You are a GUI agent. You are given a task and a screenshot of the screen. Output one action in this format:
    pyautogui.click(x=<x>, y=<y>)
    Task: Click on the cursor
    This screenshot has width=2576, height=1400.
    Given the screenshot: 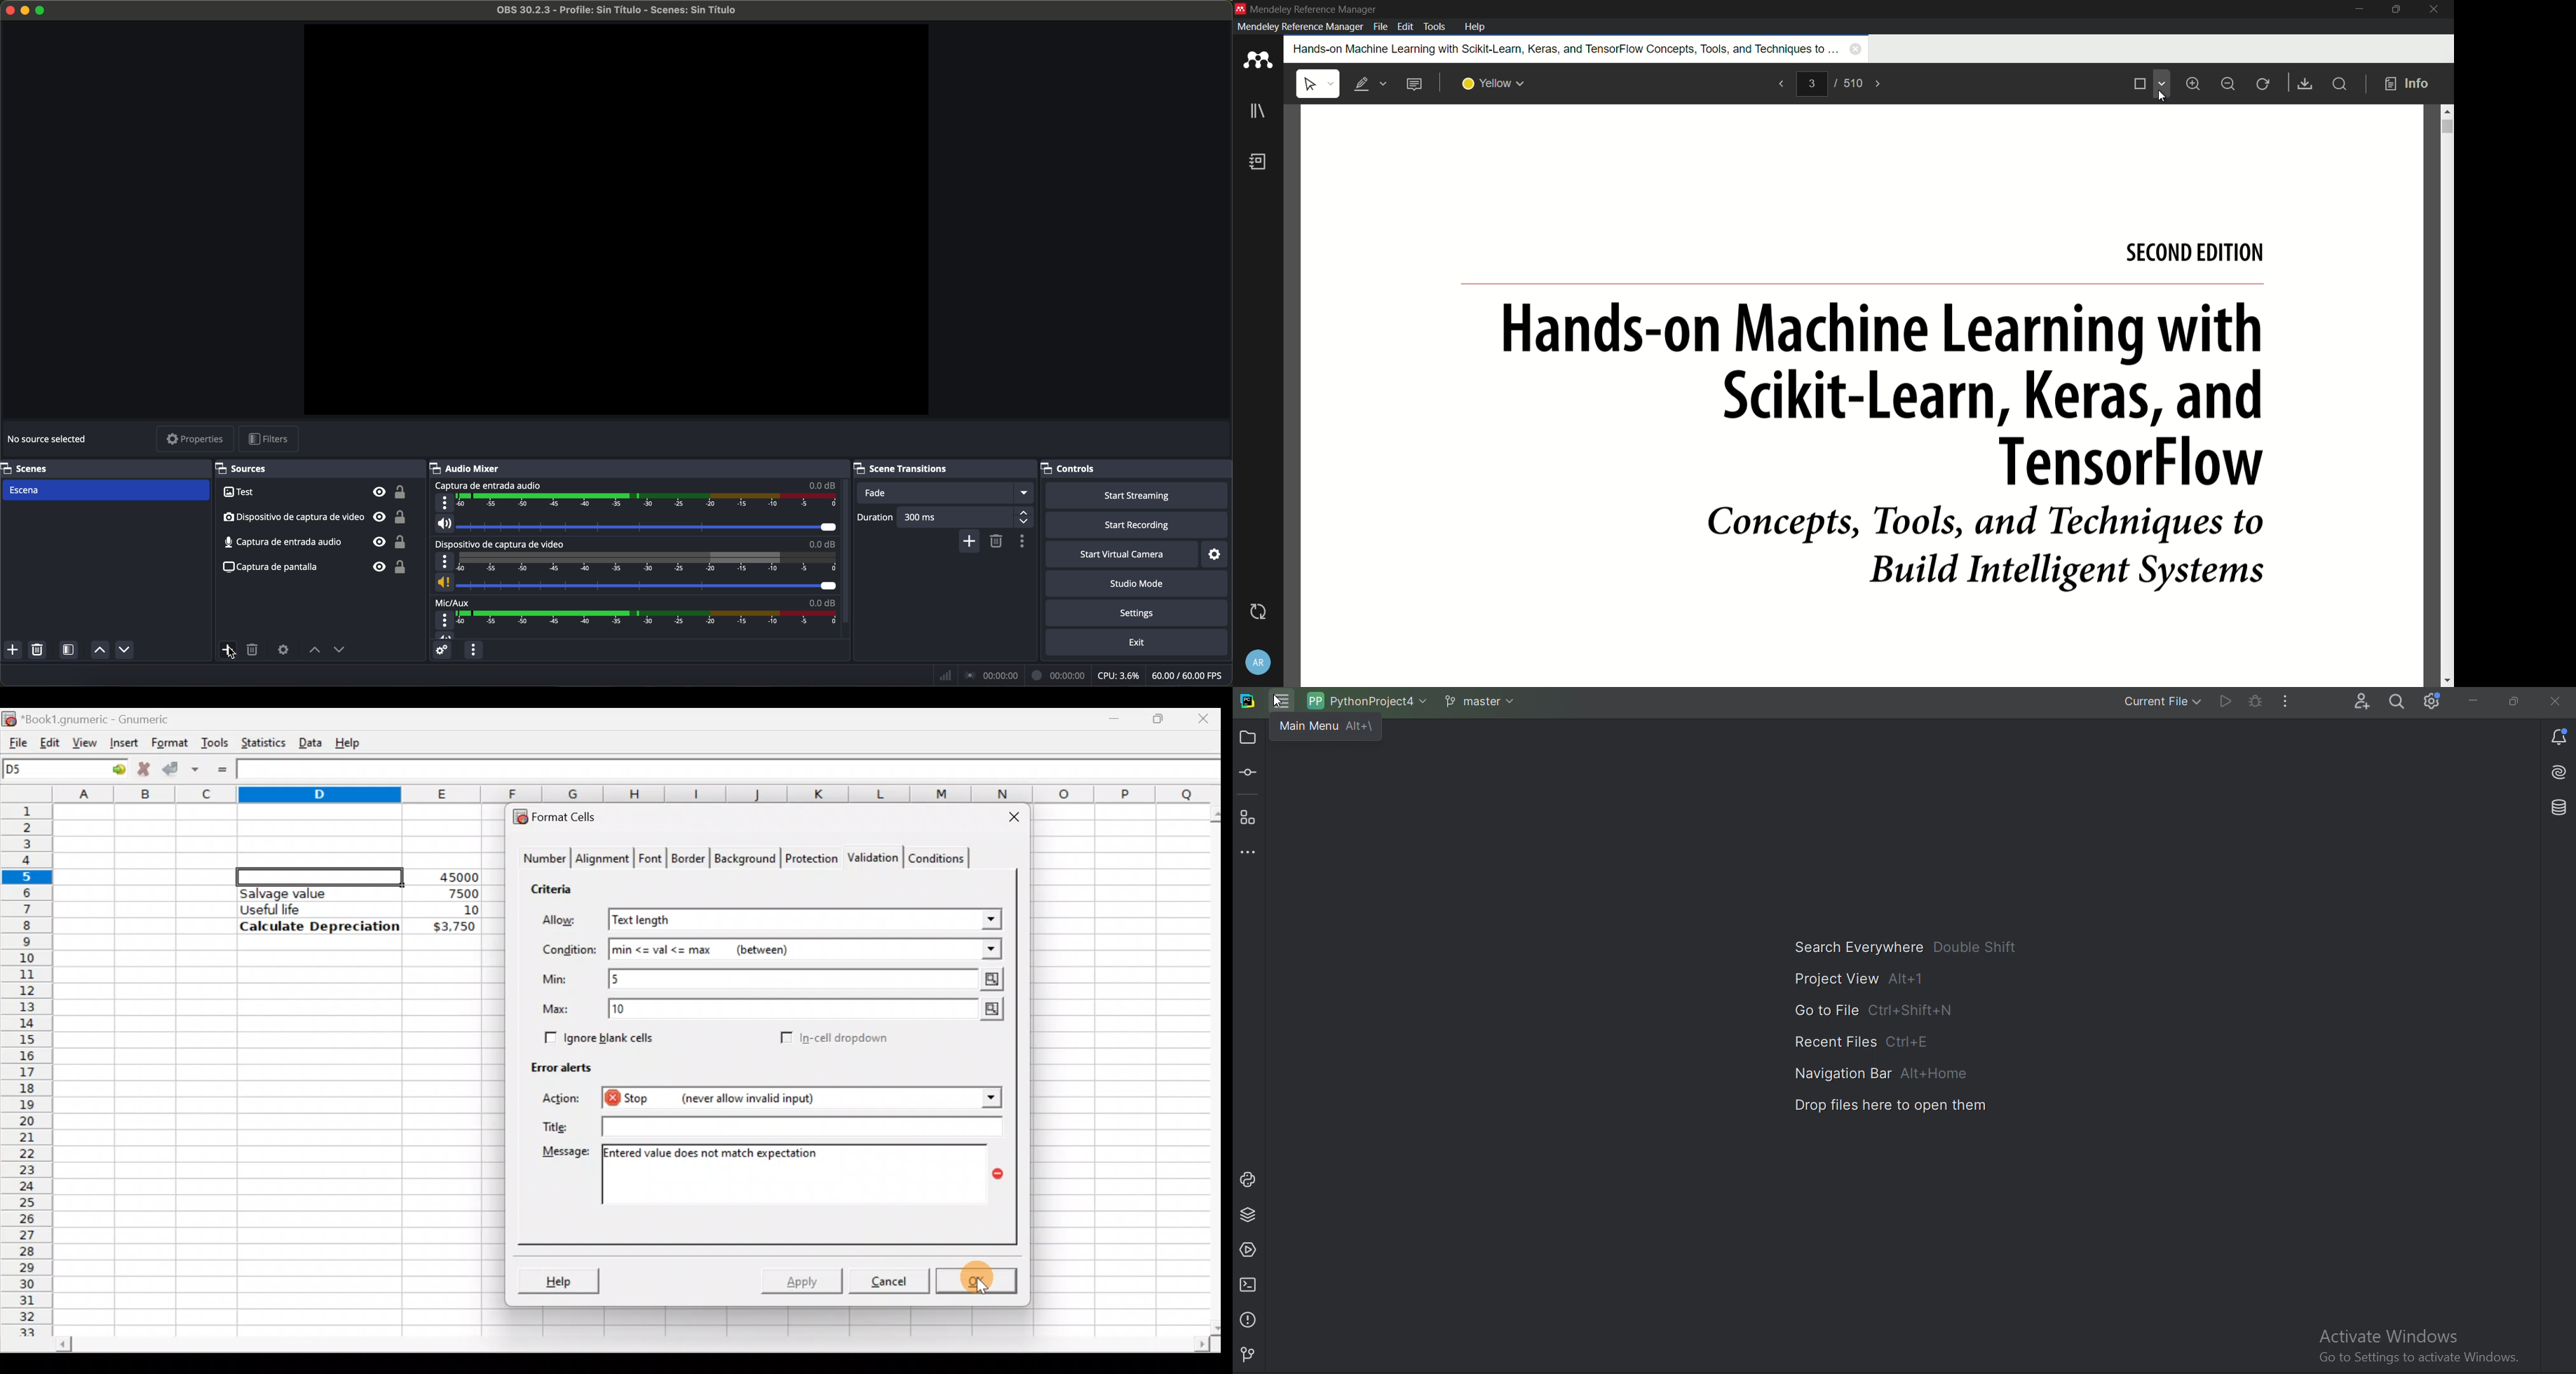 What is the action you would take?
    pyautogui.click(x=2162, y=94)
    